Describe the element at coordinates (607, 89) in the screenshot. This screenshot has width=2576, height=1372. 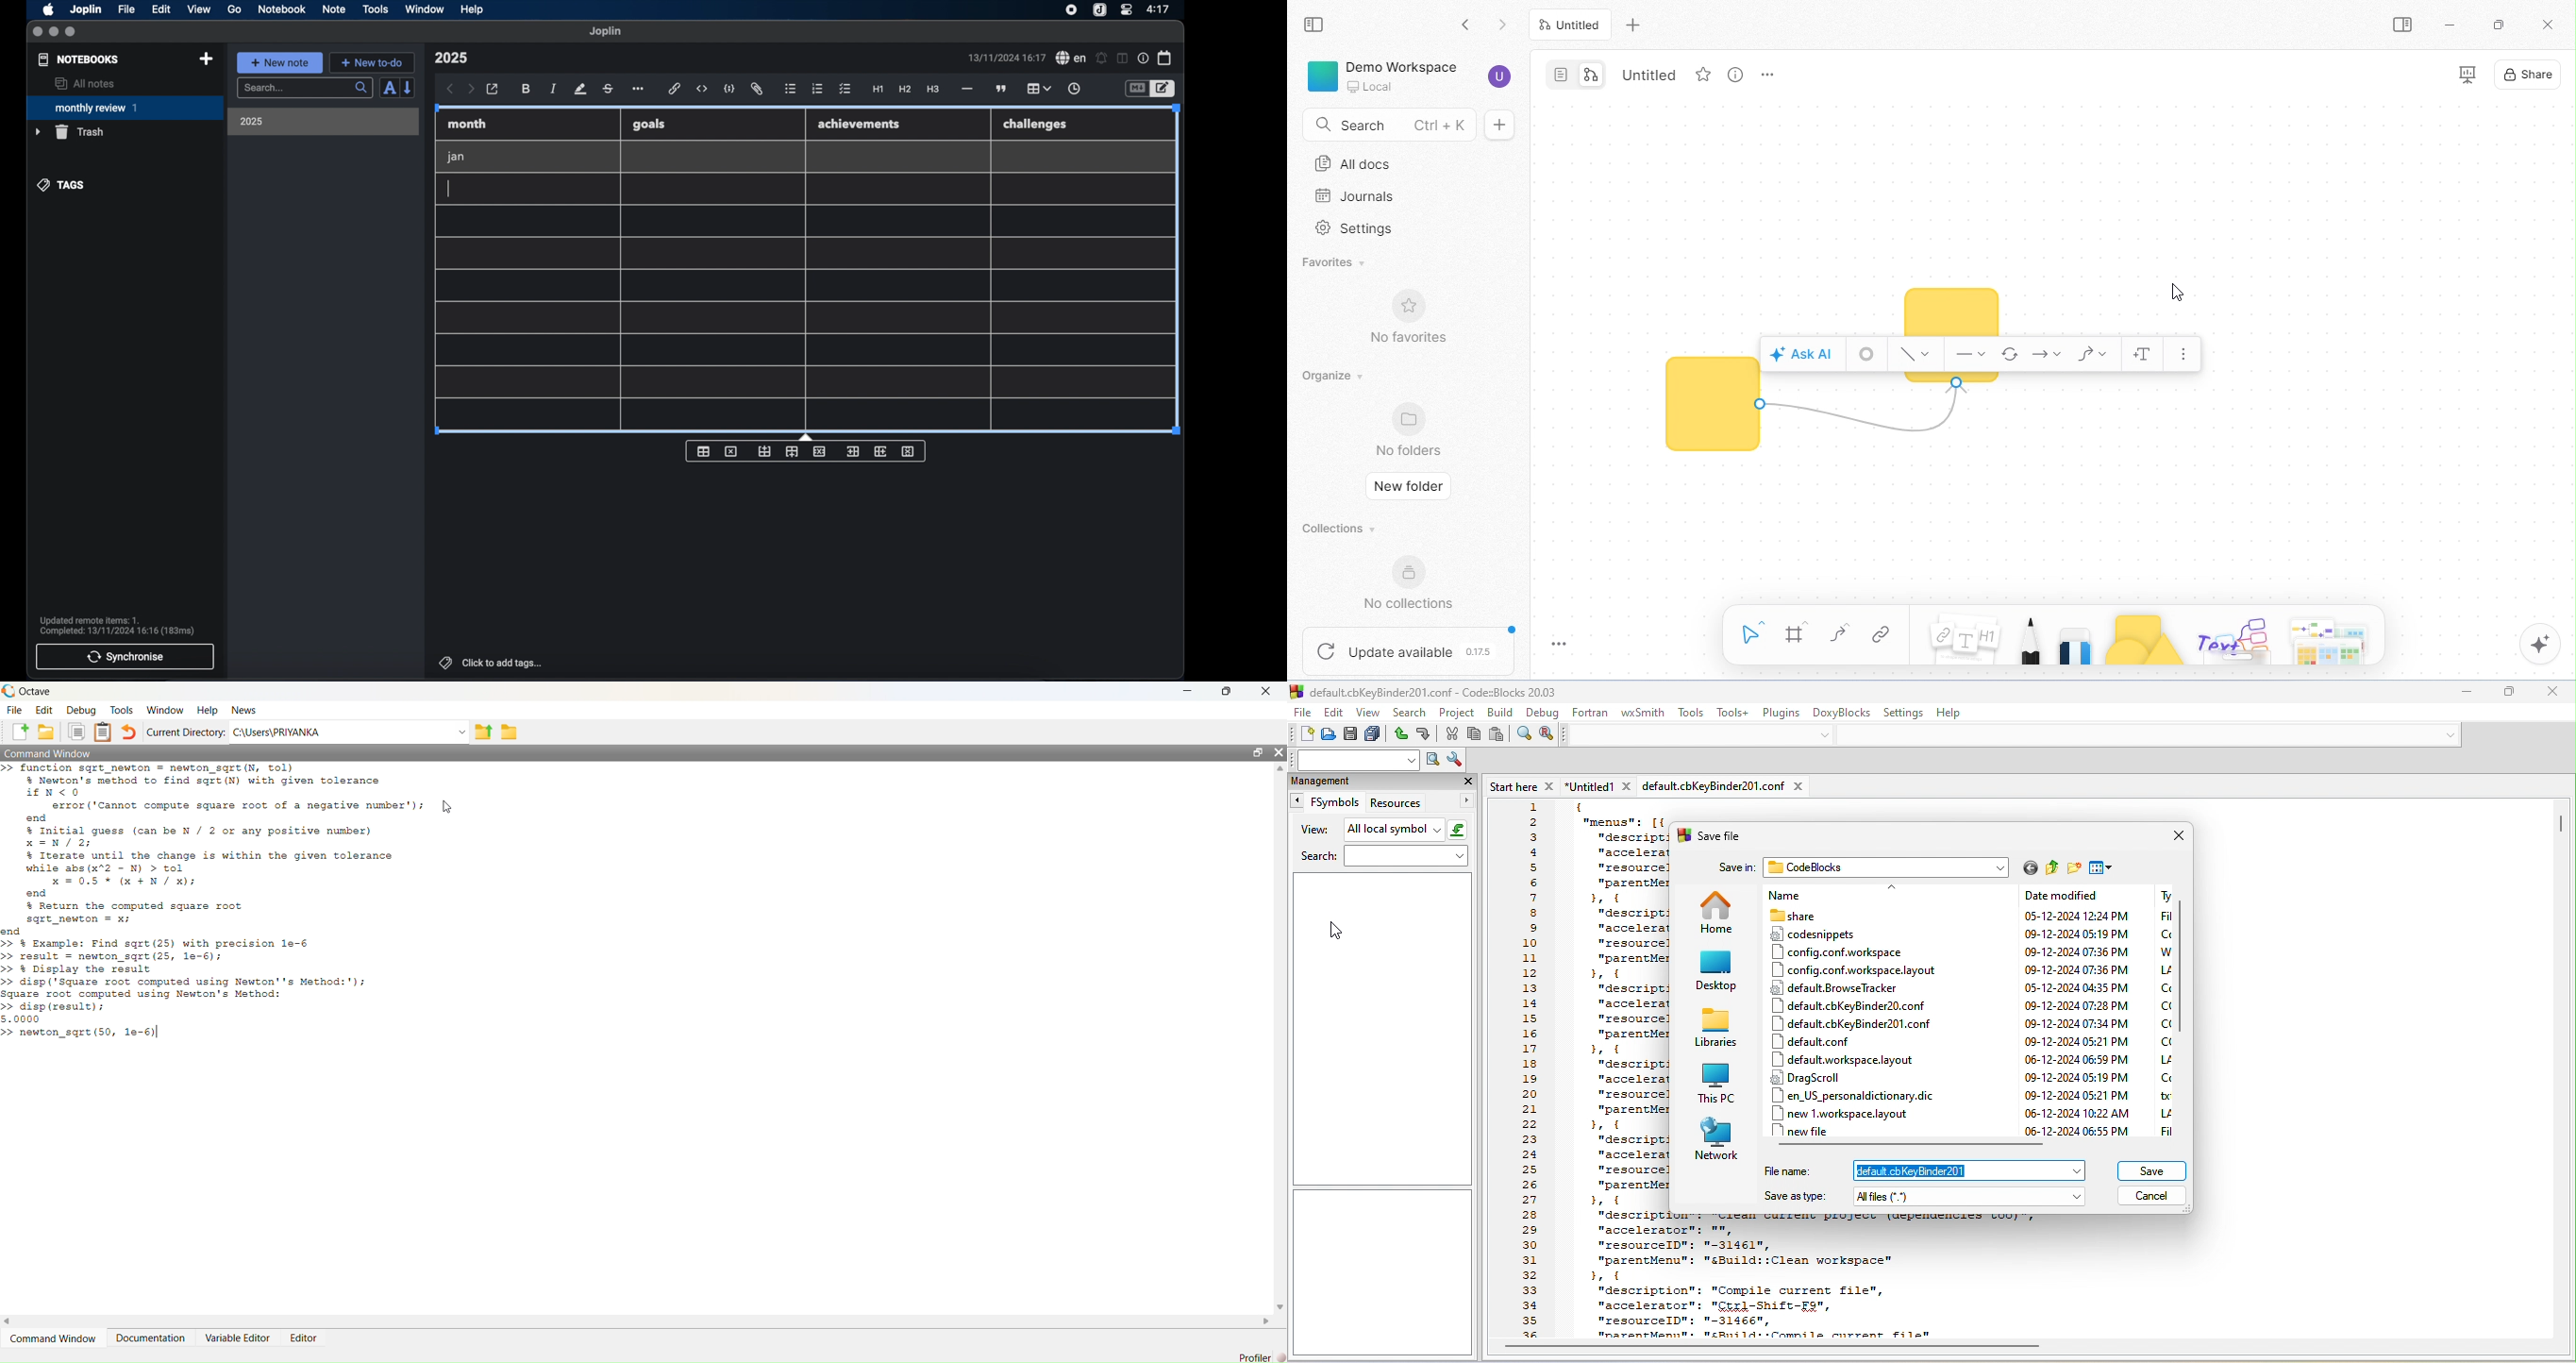
I see `strikethrough` at that location.